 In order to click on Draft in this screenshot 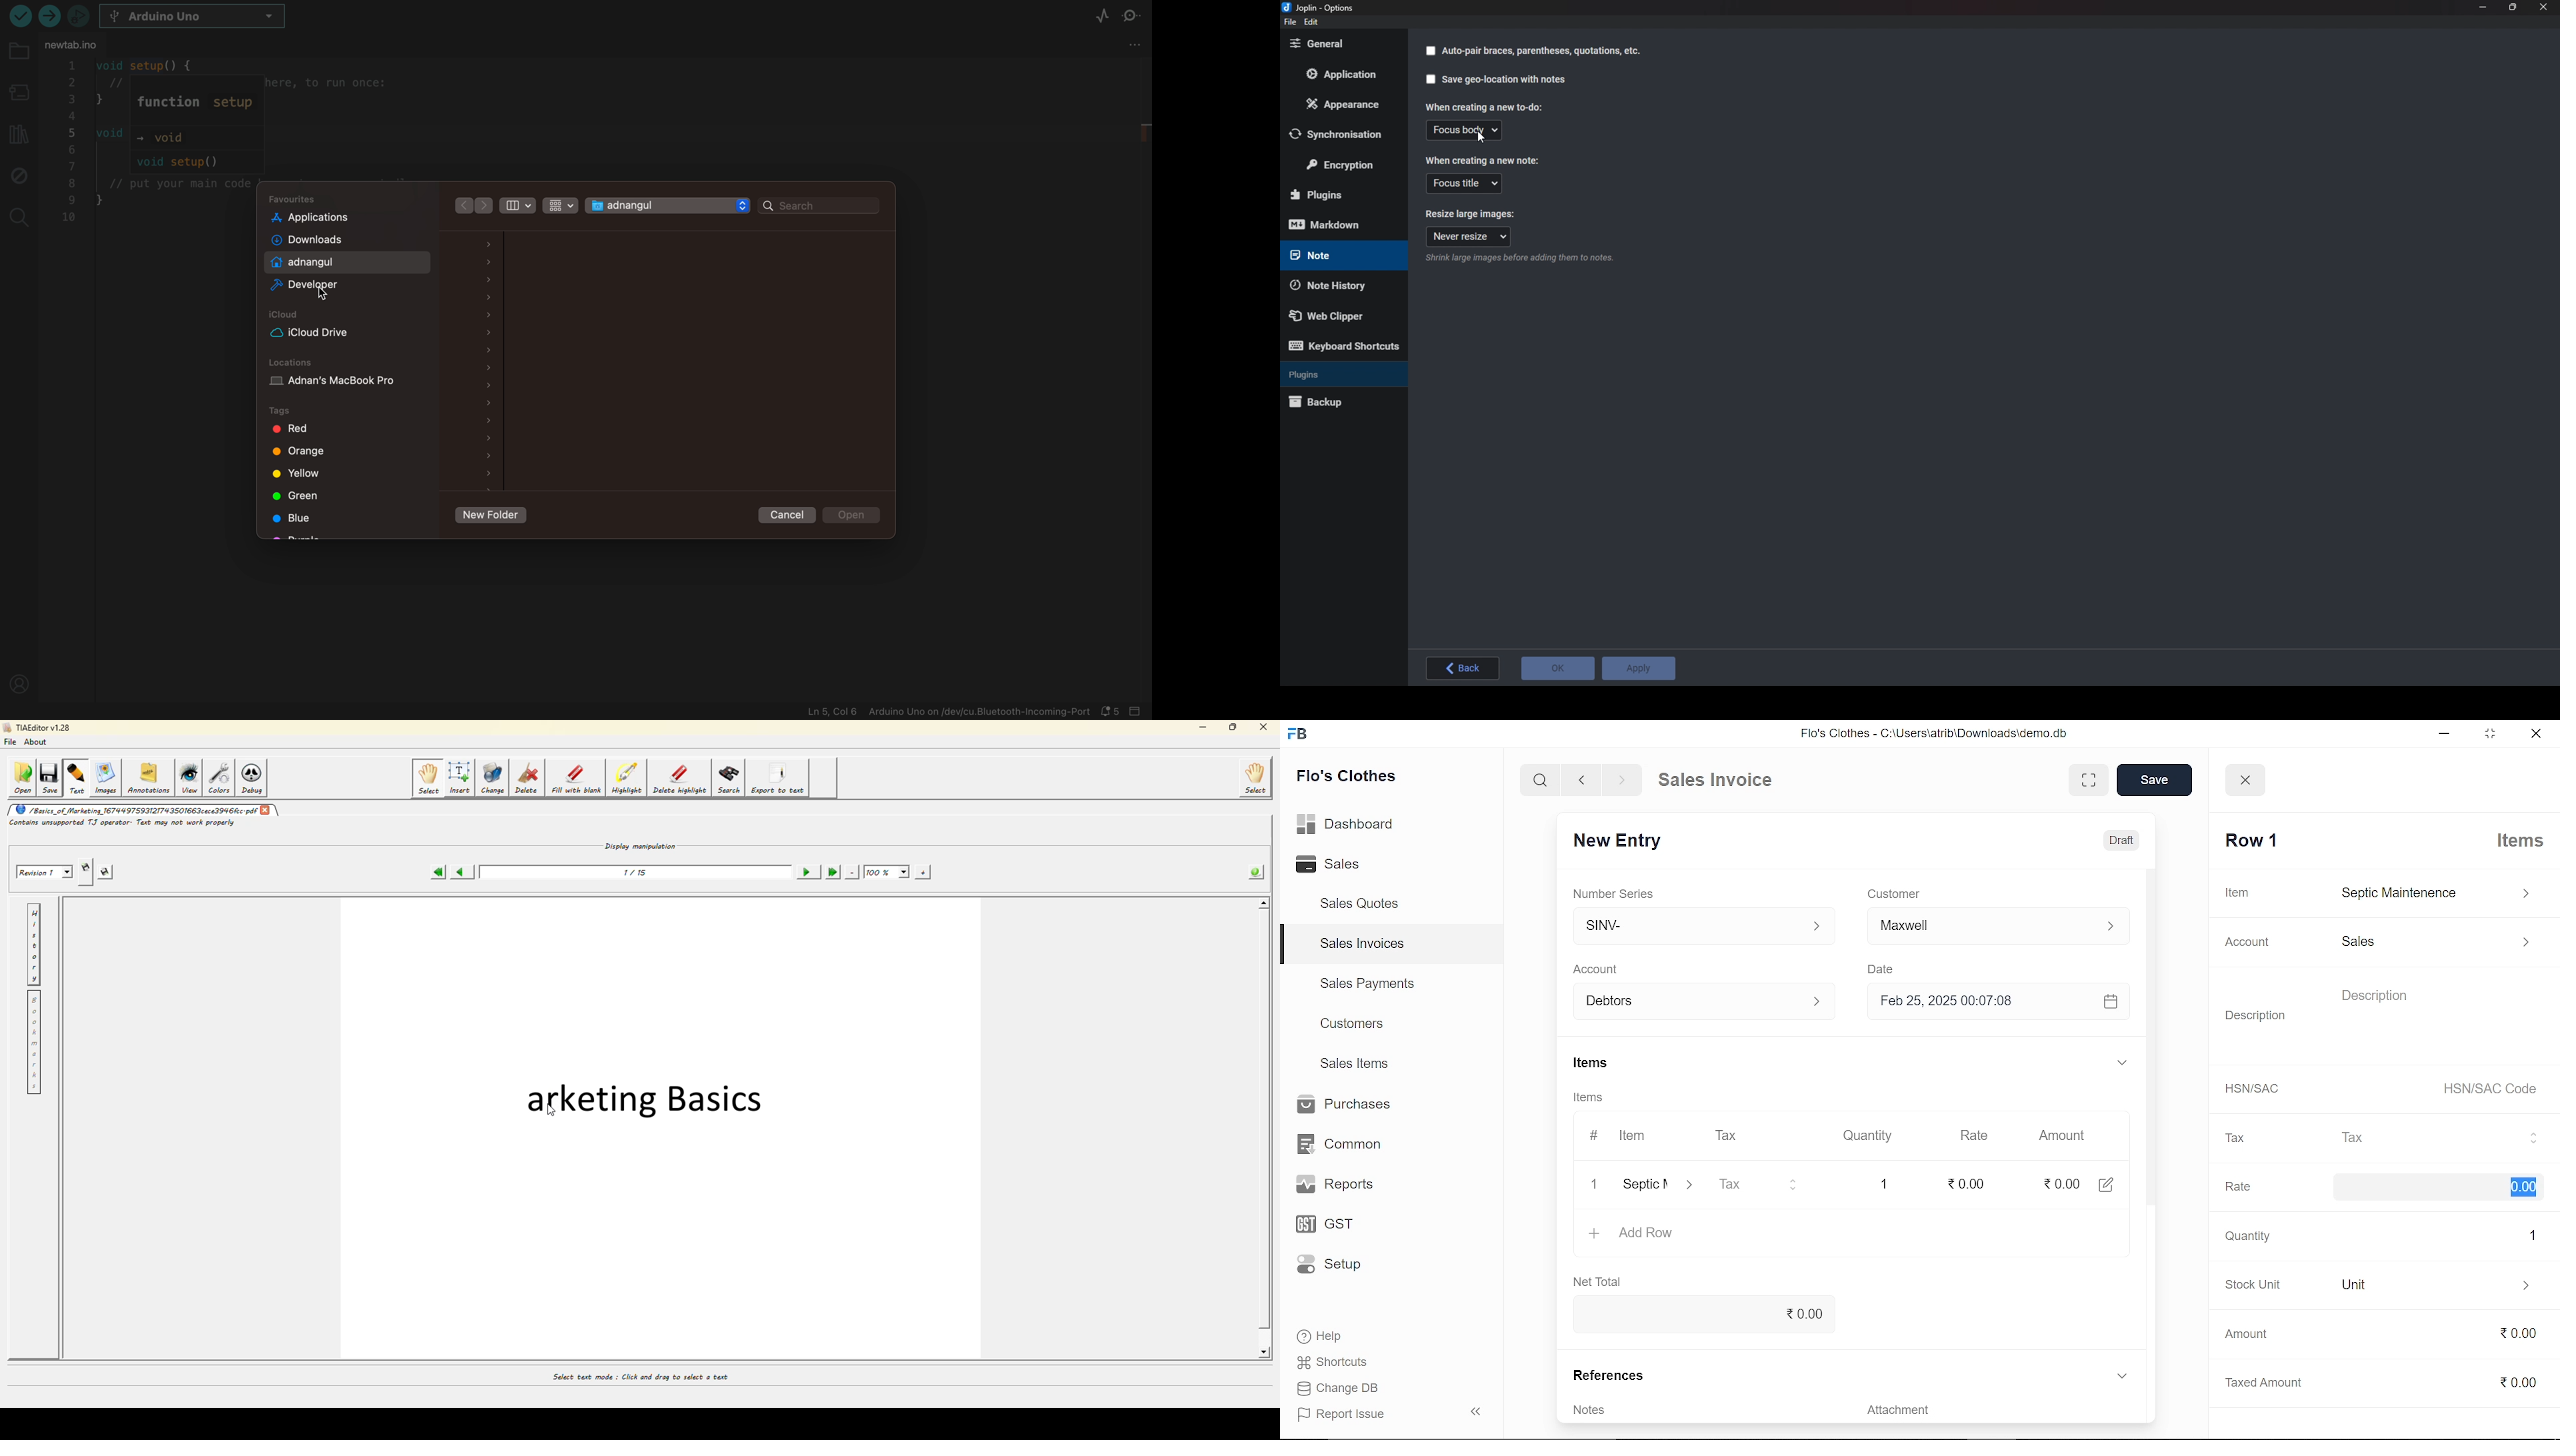, I will do `click(2123, 838)`.